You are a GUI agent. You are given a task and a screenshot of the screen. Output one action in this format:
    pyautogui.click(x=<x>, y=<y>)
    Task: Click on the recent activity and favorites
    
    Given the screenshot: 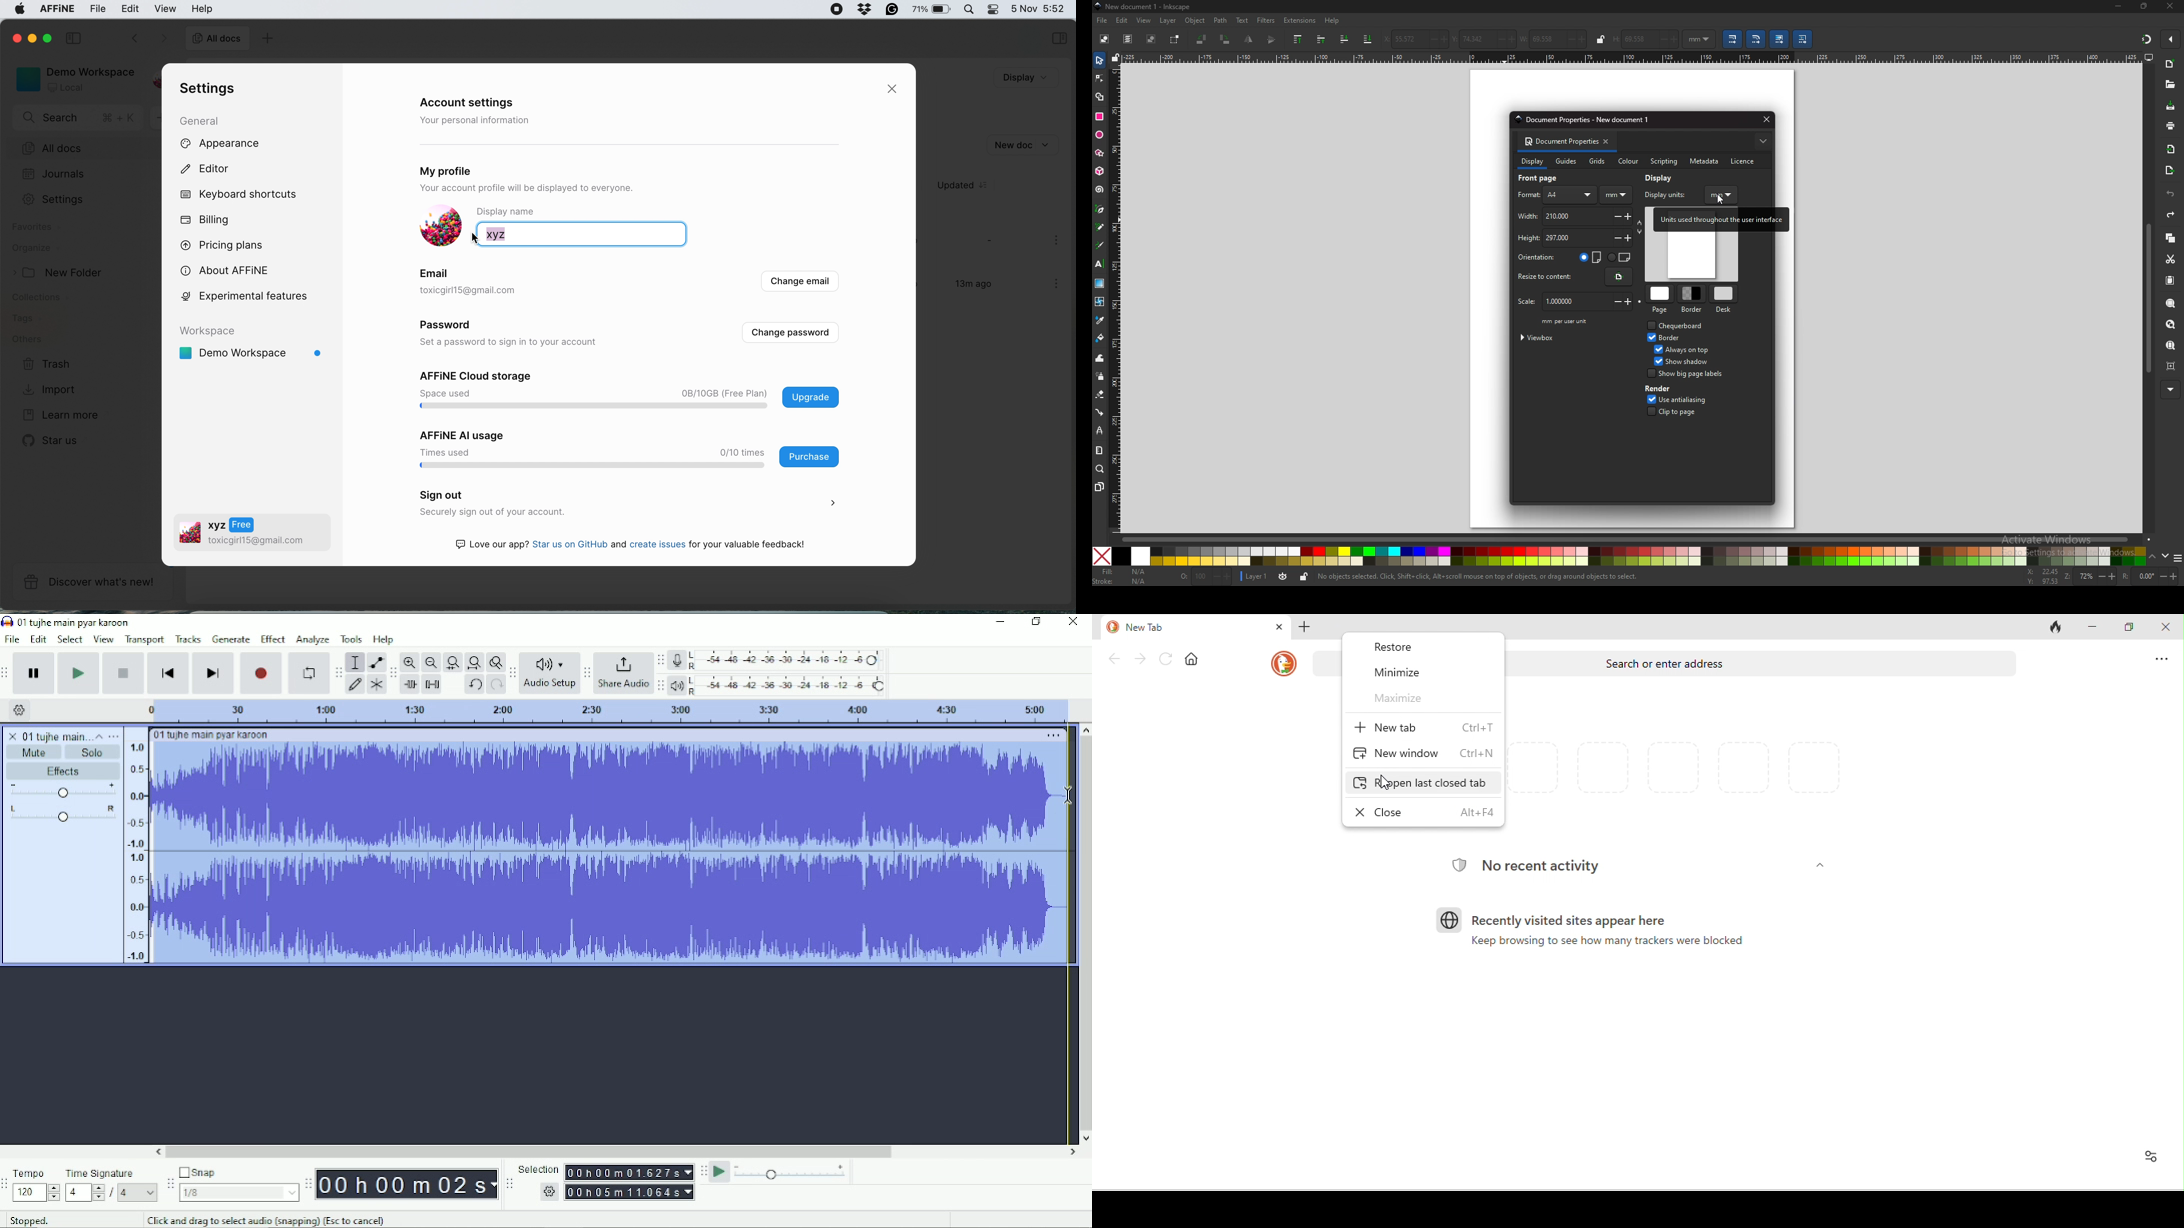 What is the action you would take?
    pyautogui.click(x=2149, y=1157)
    